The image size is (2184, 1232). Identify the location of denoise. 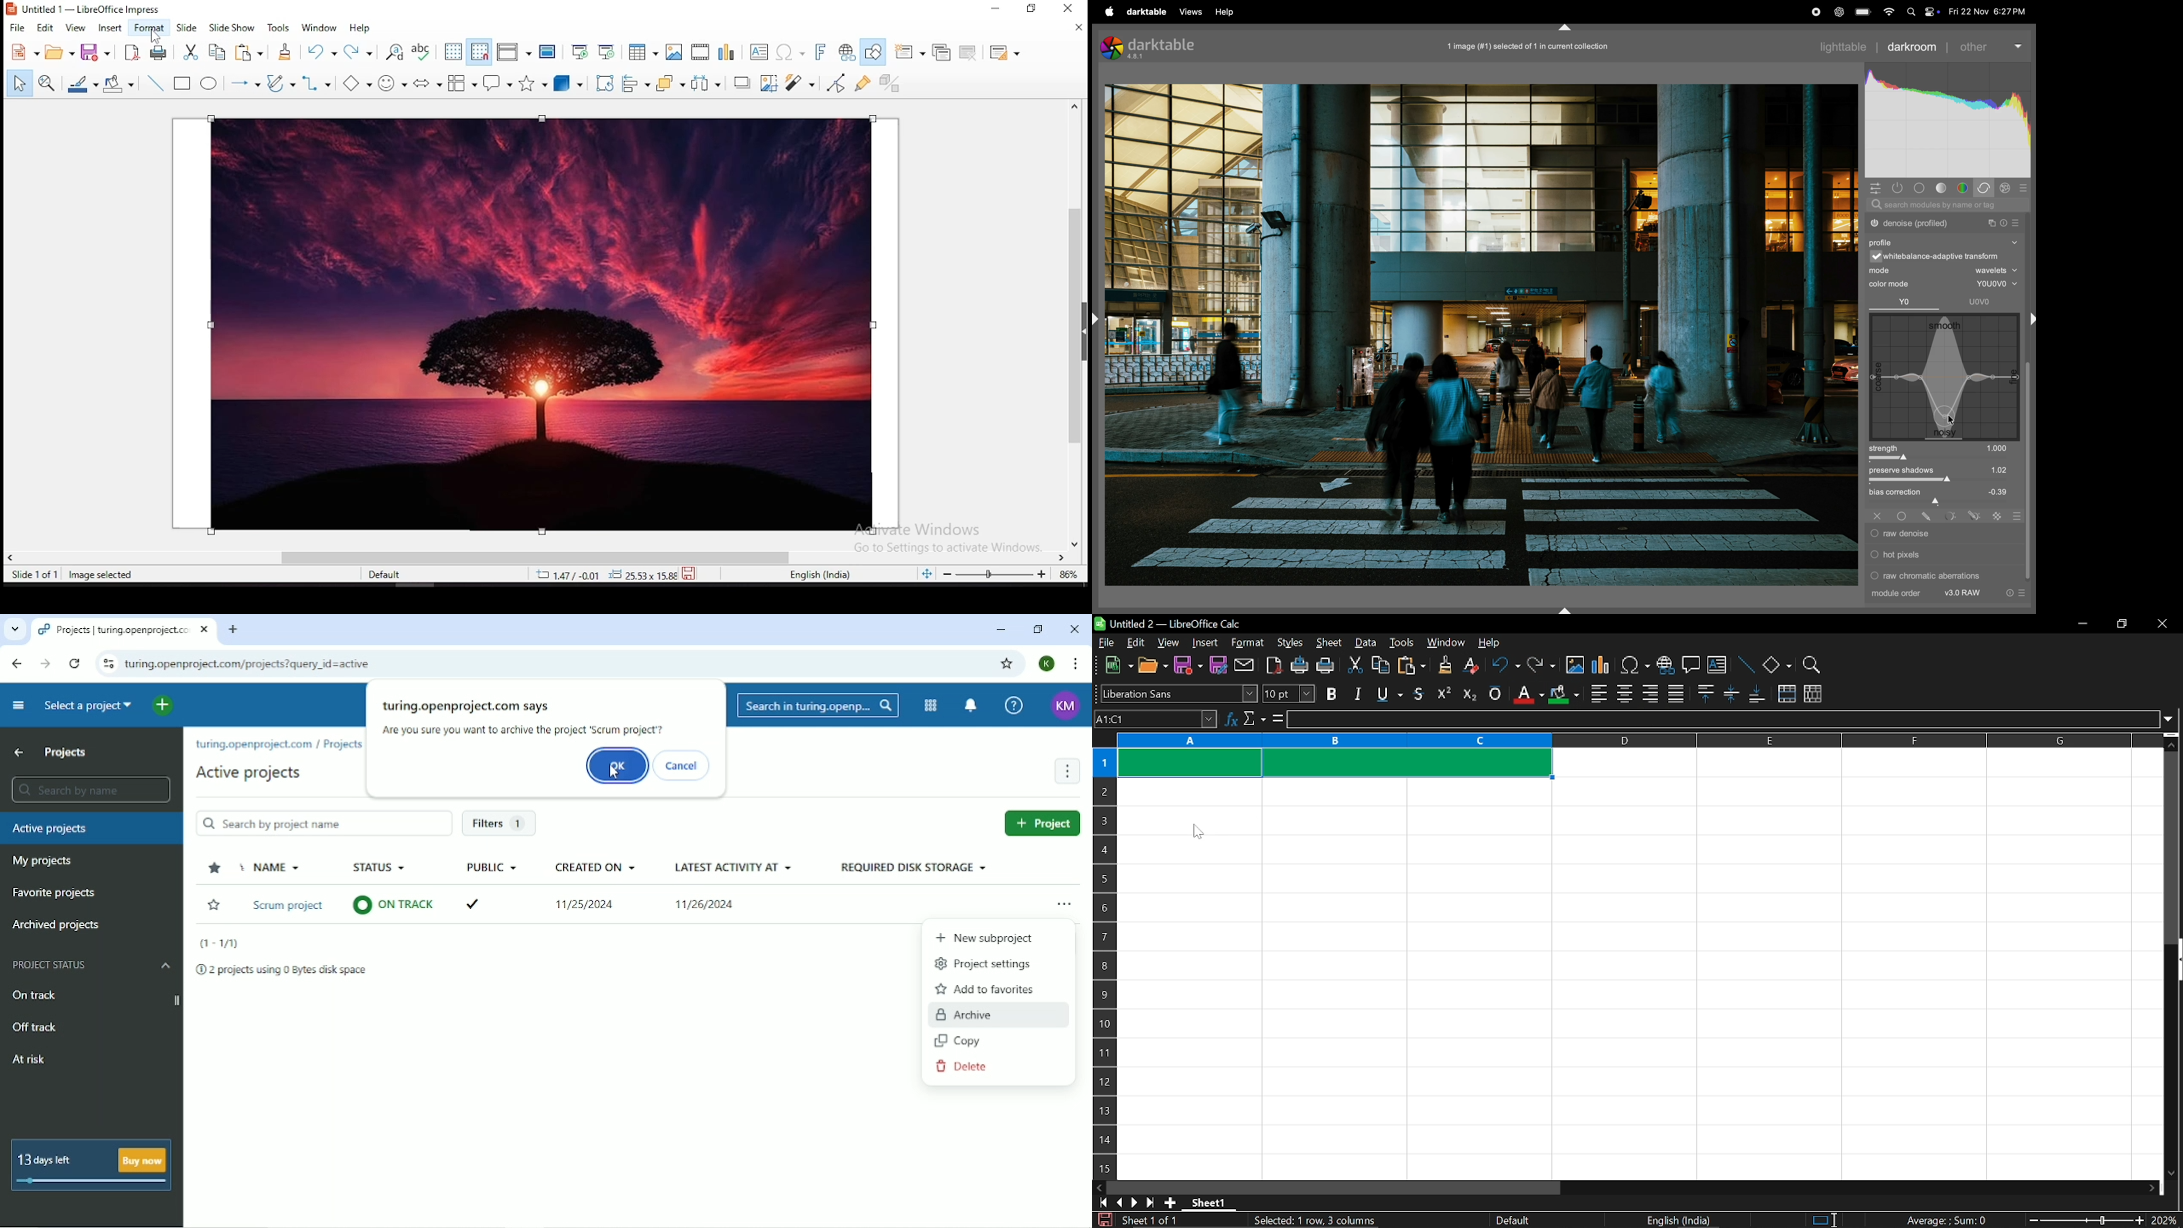
(1932, 223).